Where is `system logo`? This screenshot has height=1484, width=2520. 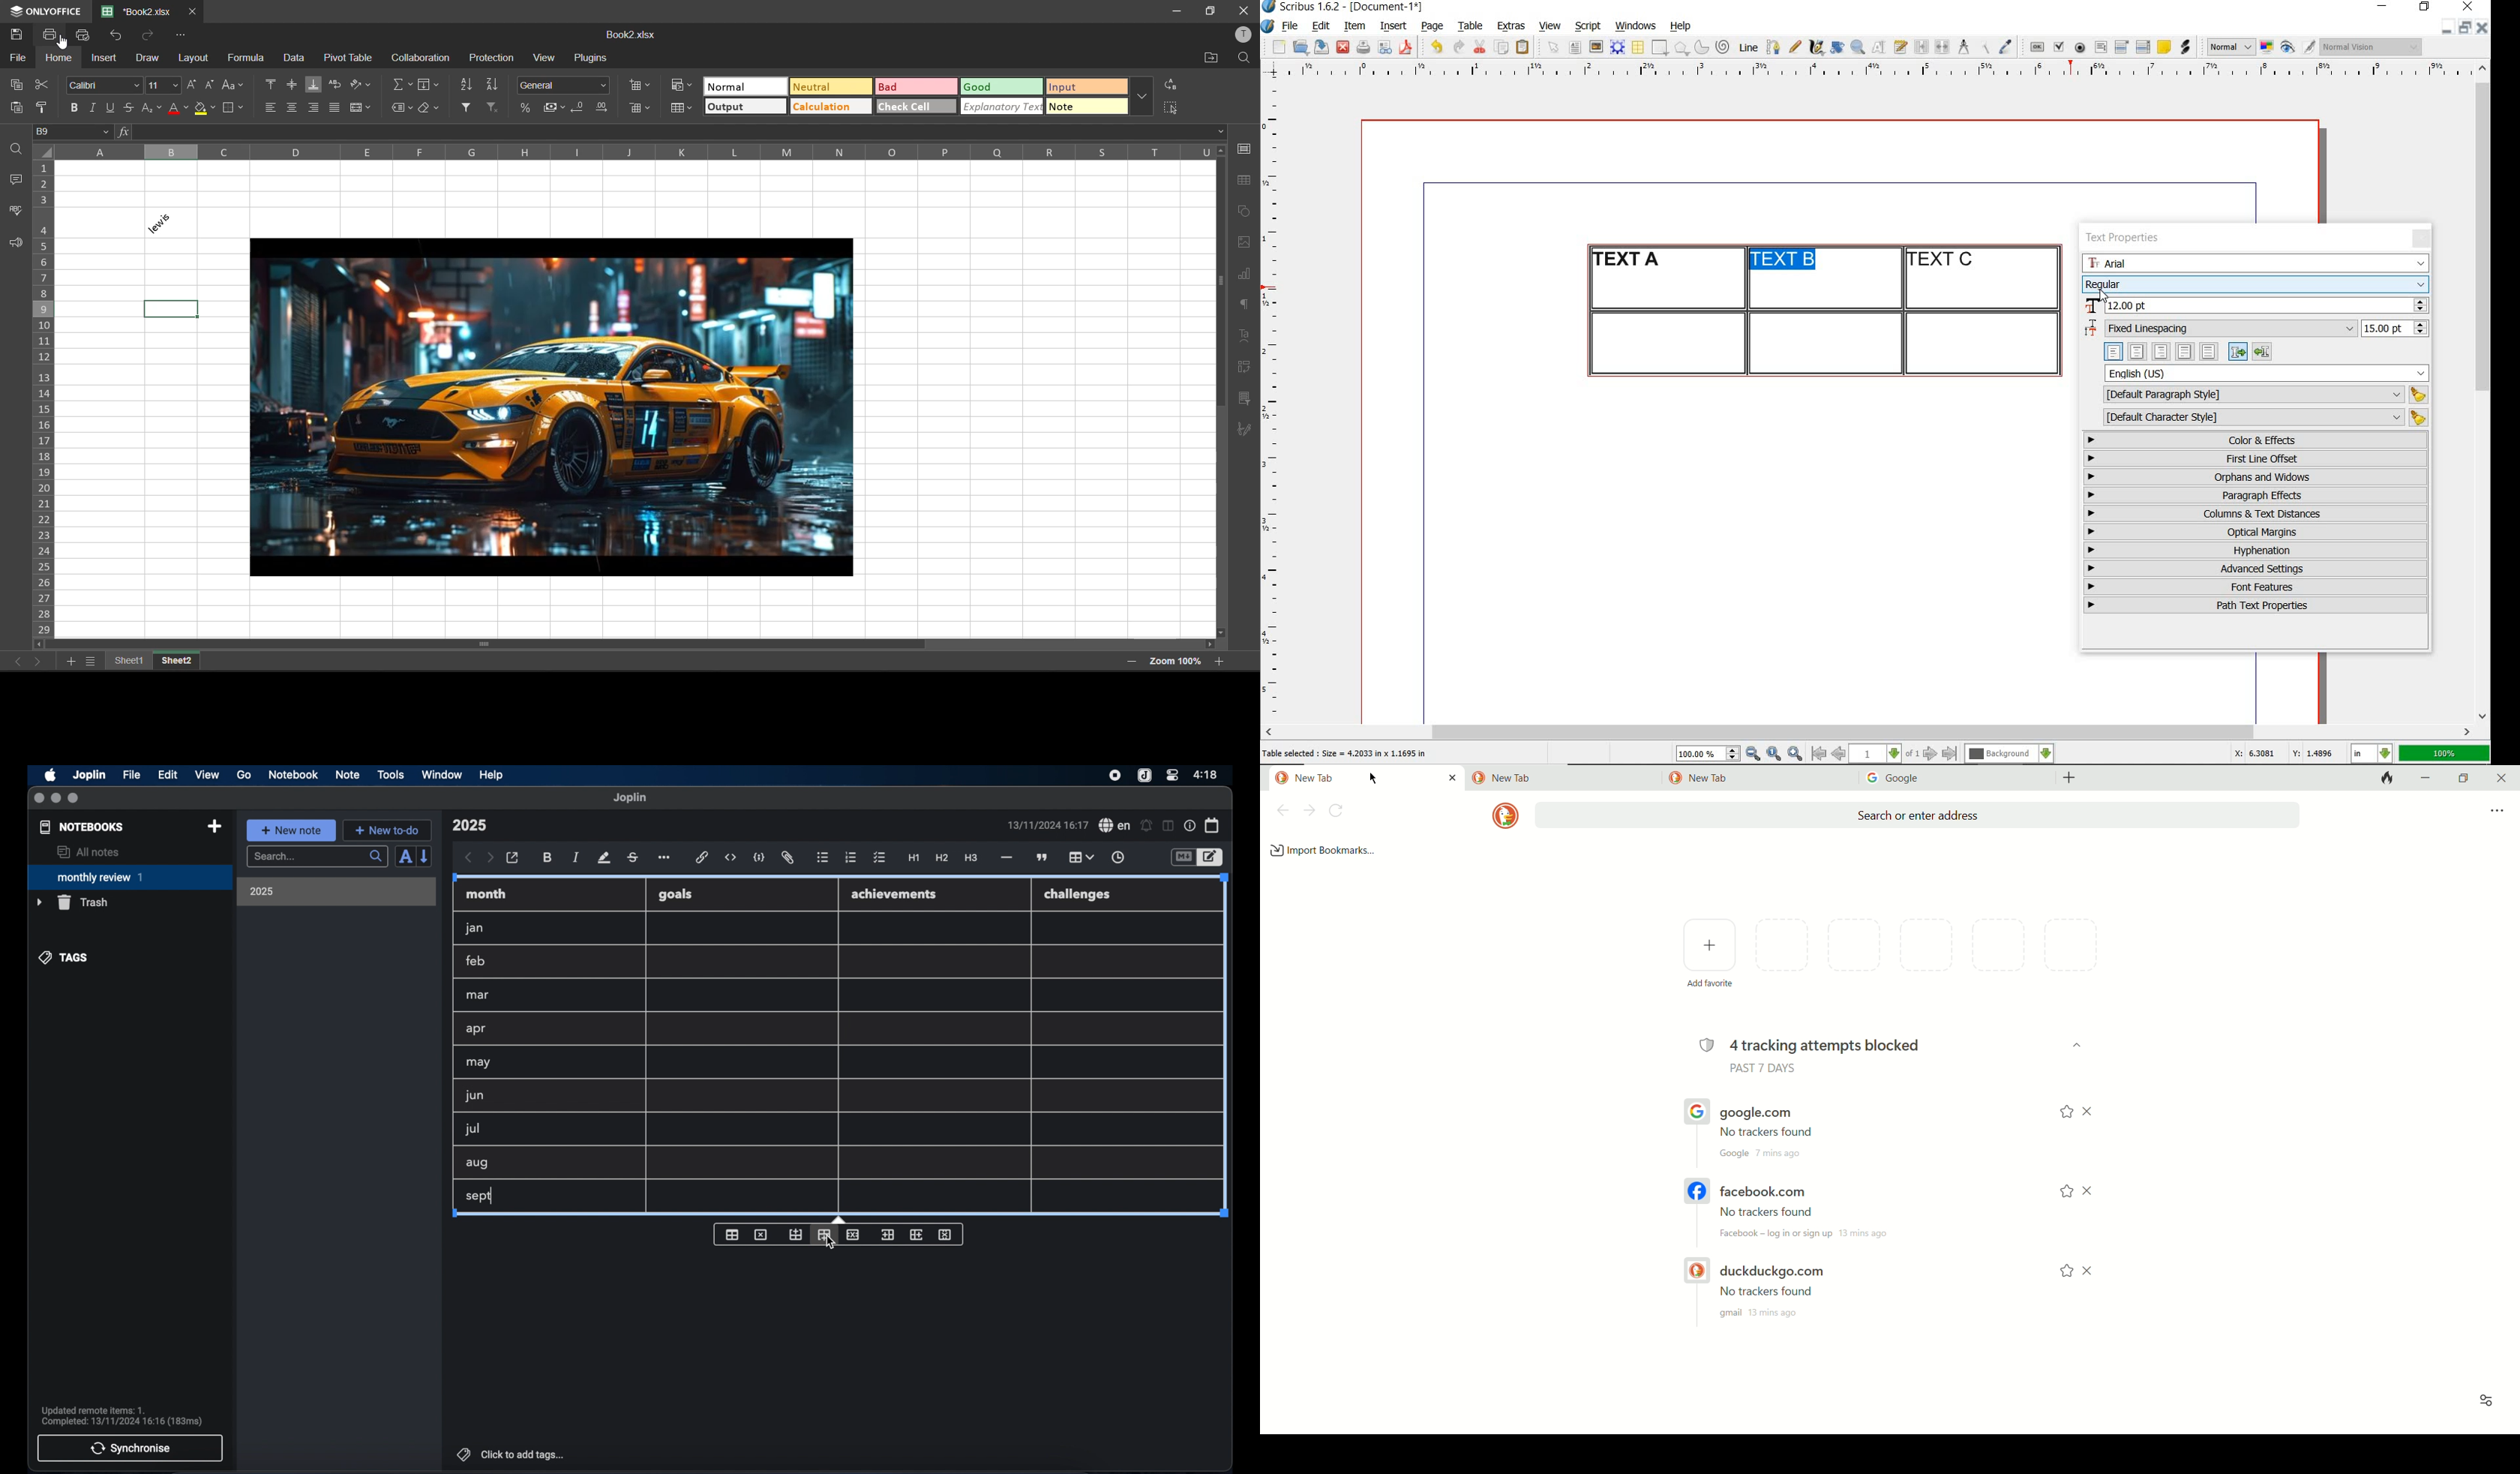
system logo is located at coordinates (1269, 26).